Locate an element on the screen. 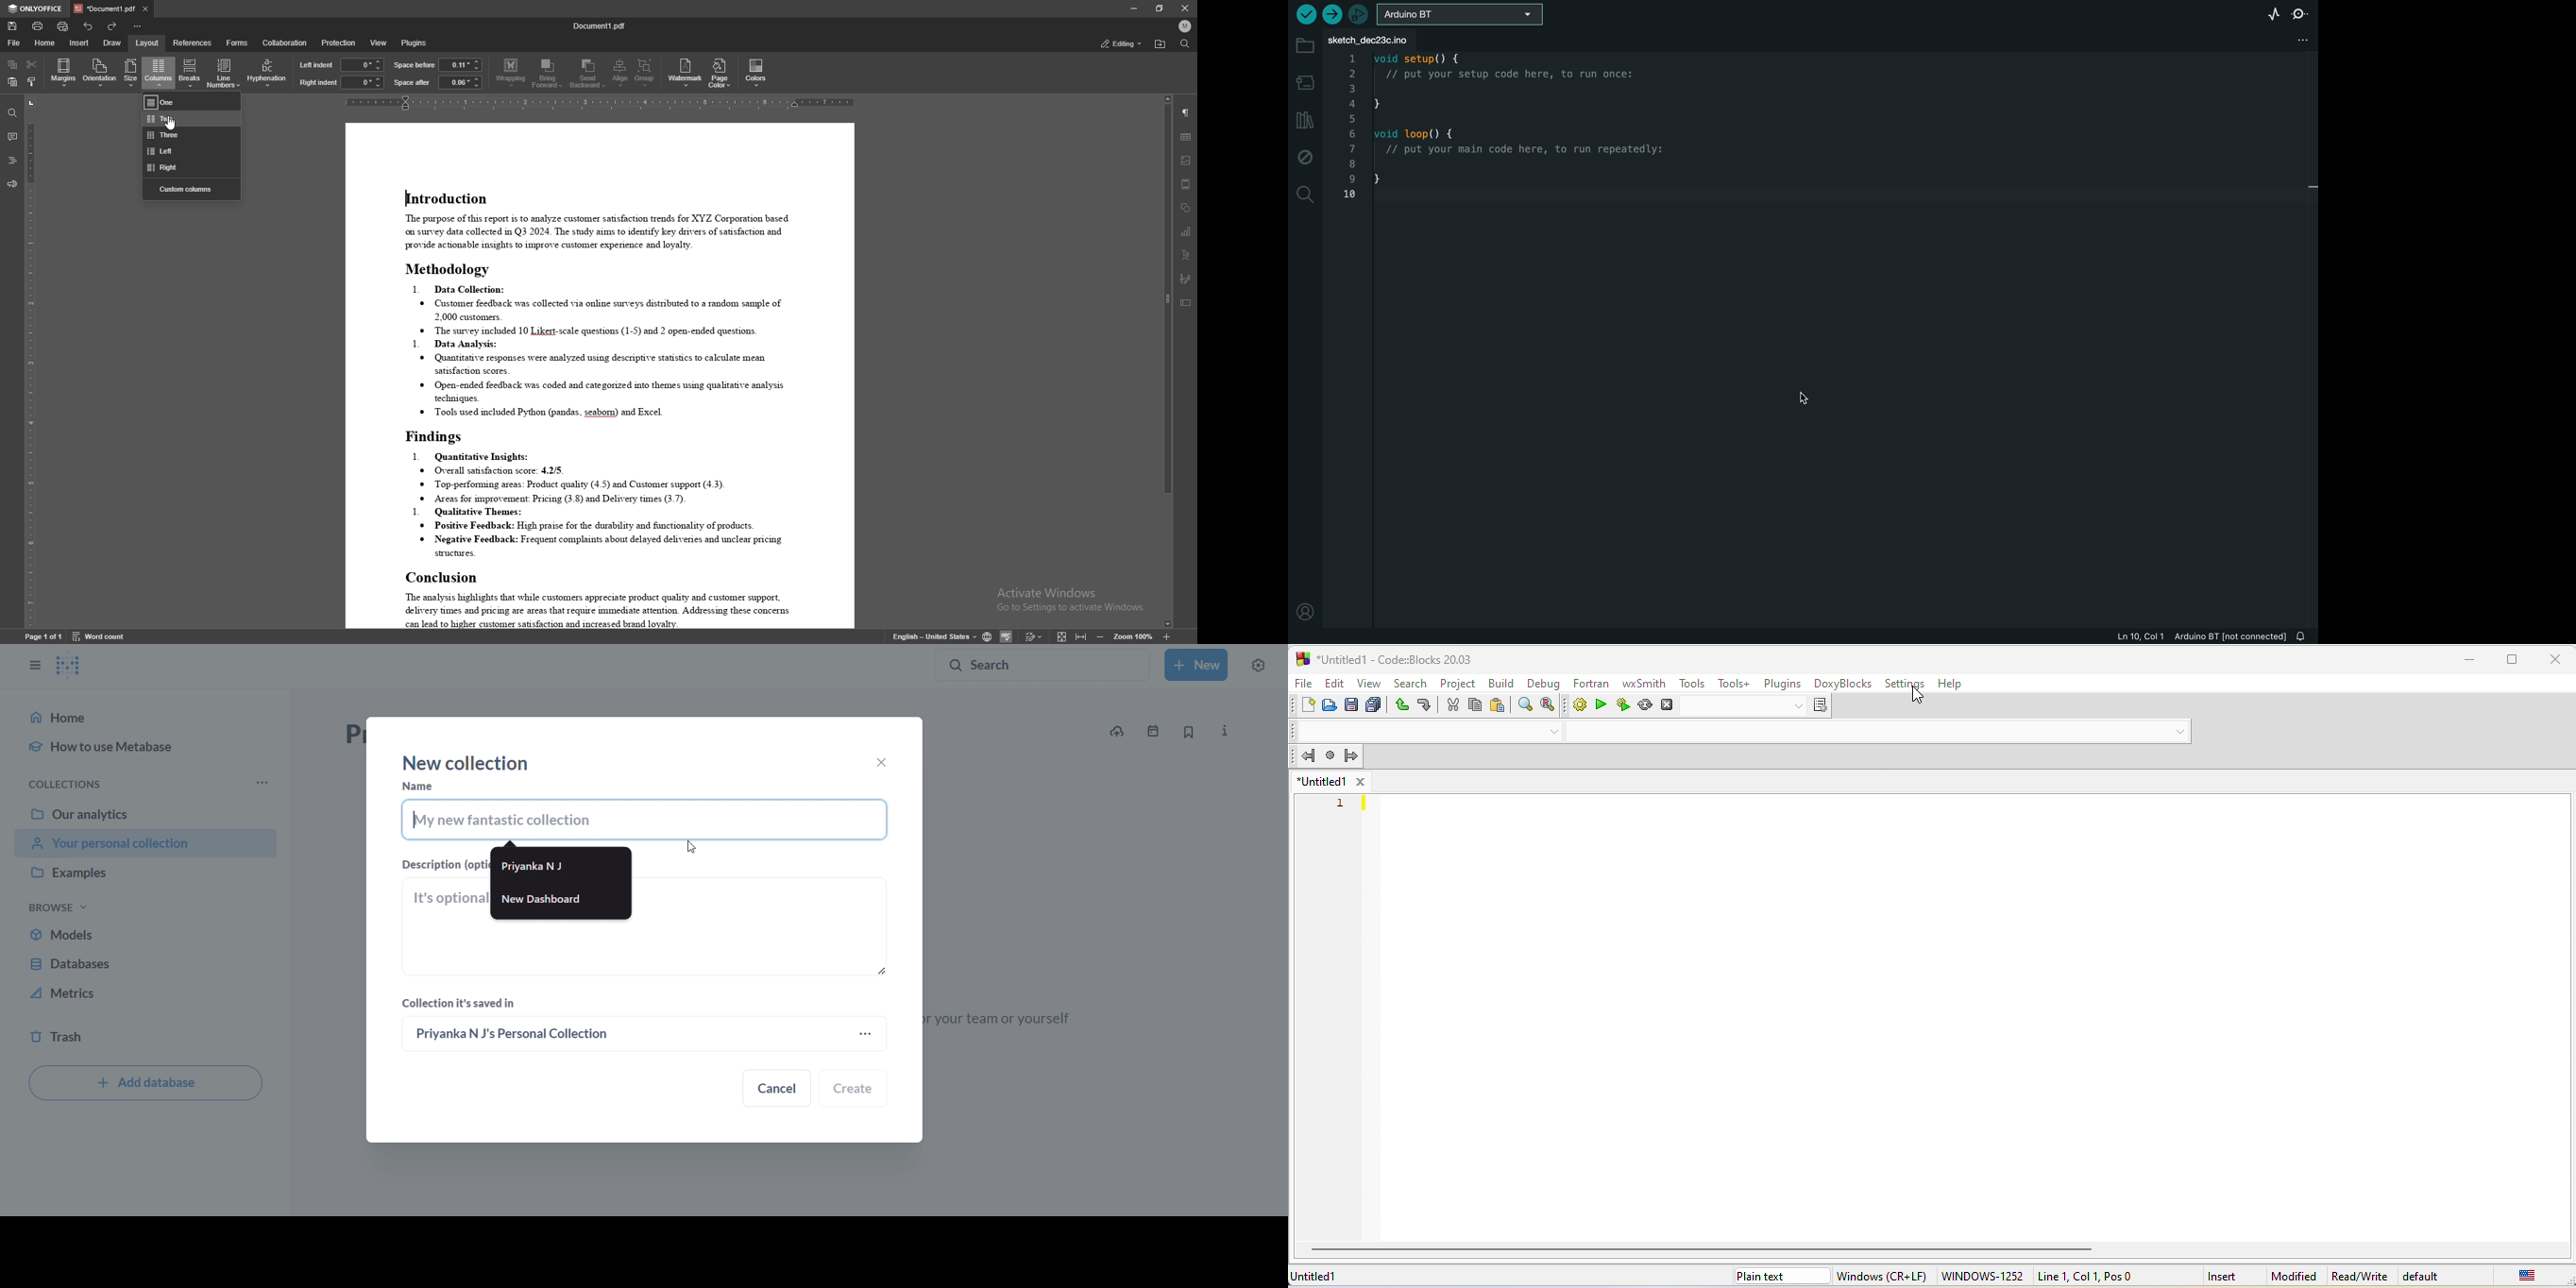 The height and width of the screenshot is (1288, 2576). configure toolbar is located at coordinates (140, 26).